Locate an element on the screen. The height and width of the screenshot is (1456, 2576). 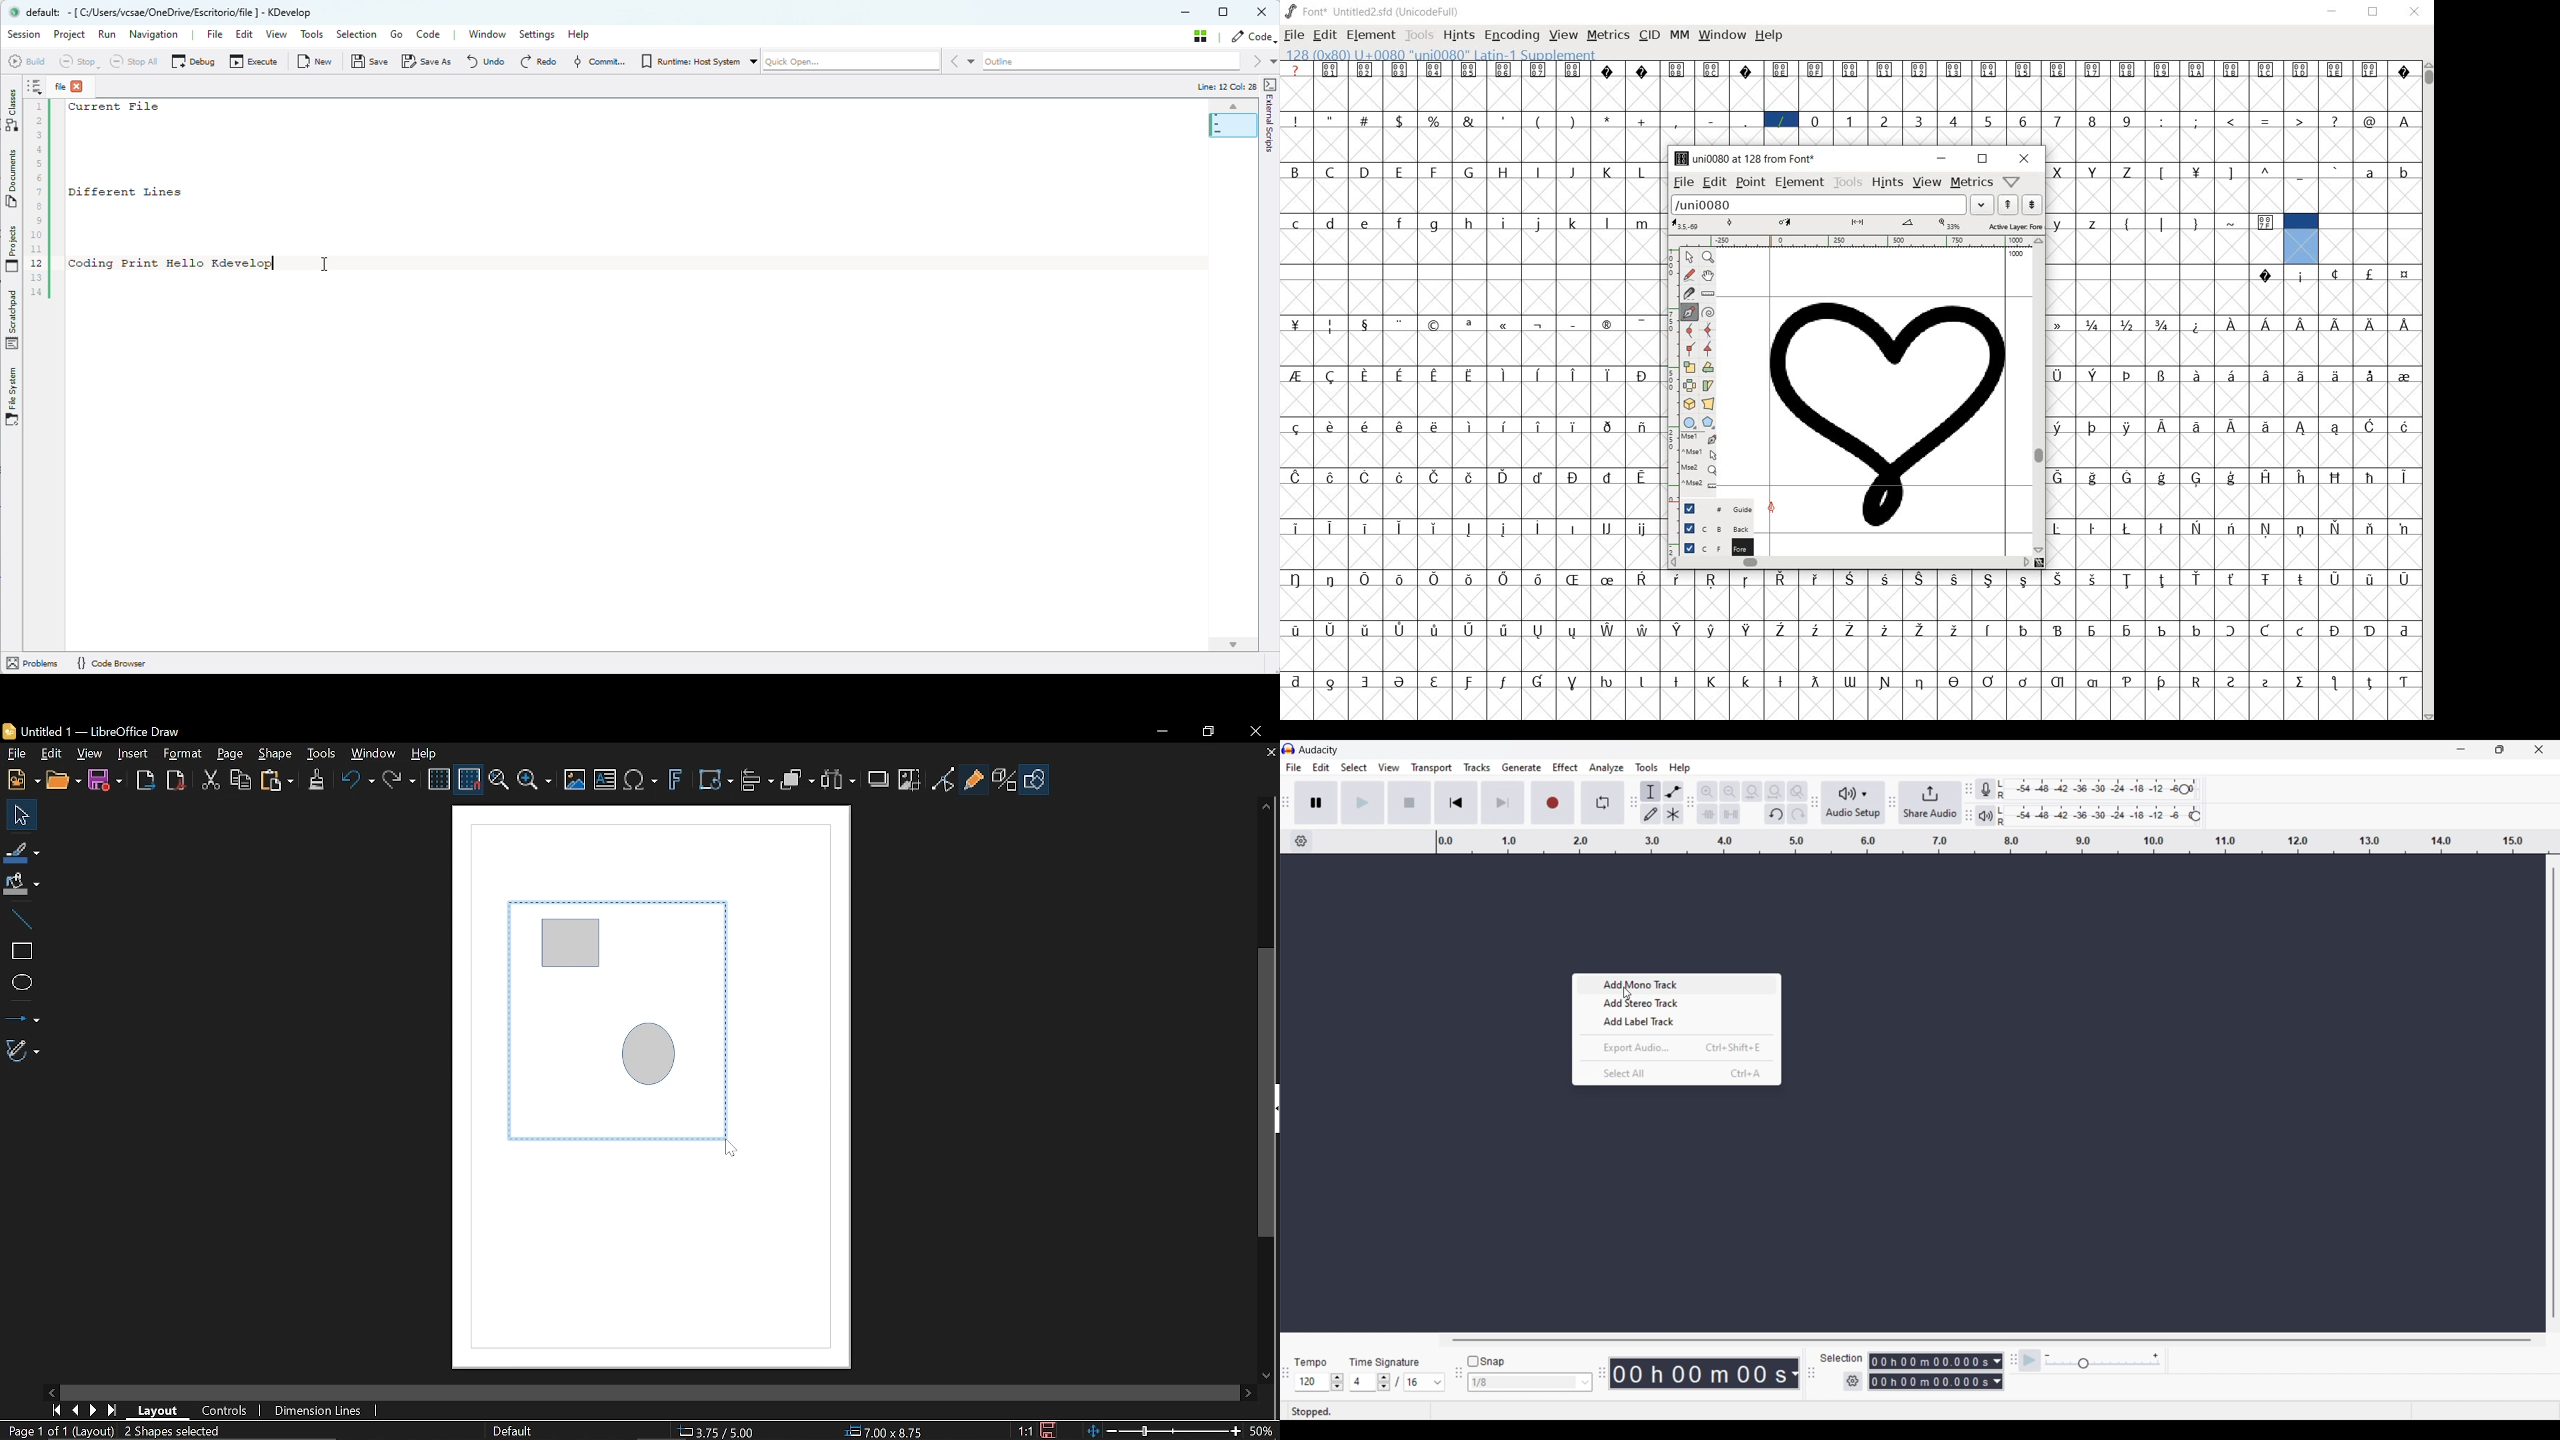
Snap toggle is located at coordinates (1487, 1362).